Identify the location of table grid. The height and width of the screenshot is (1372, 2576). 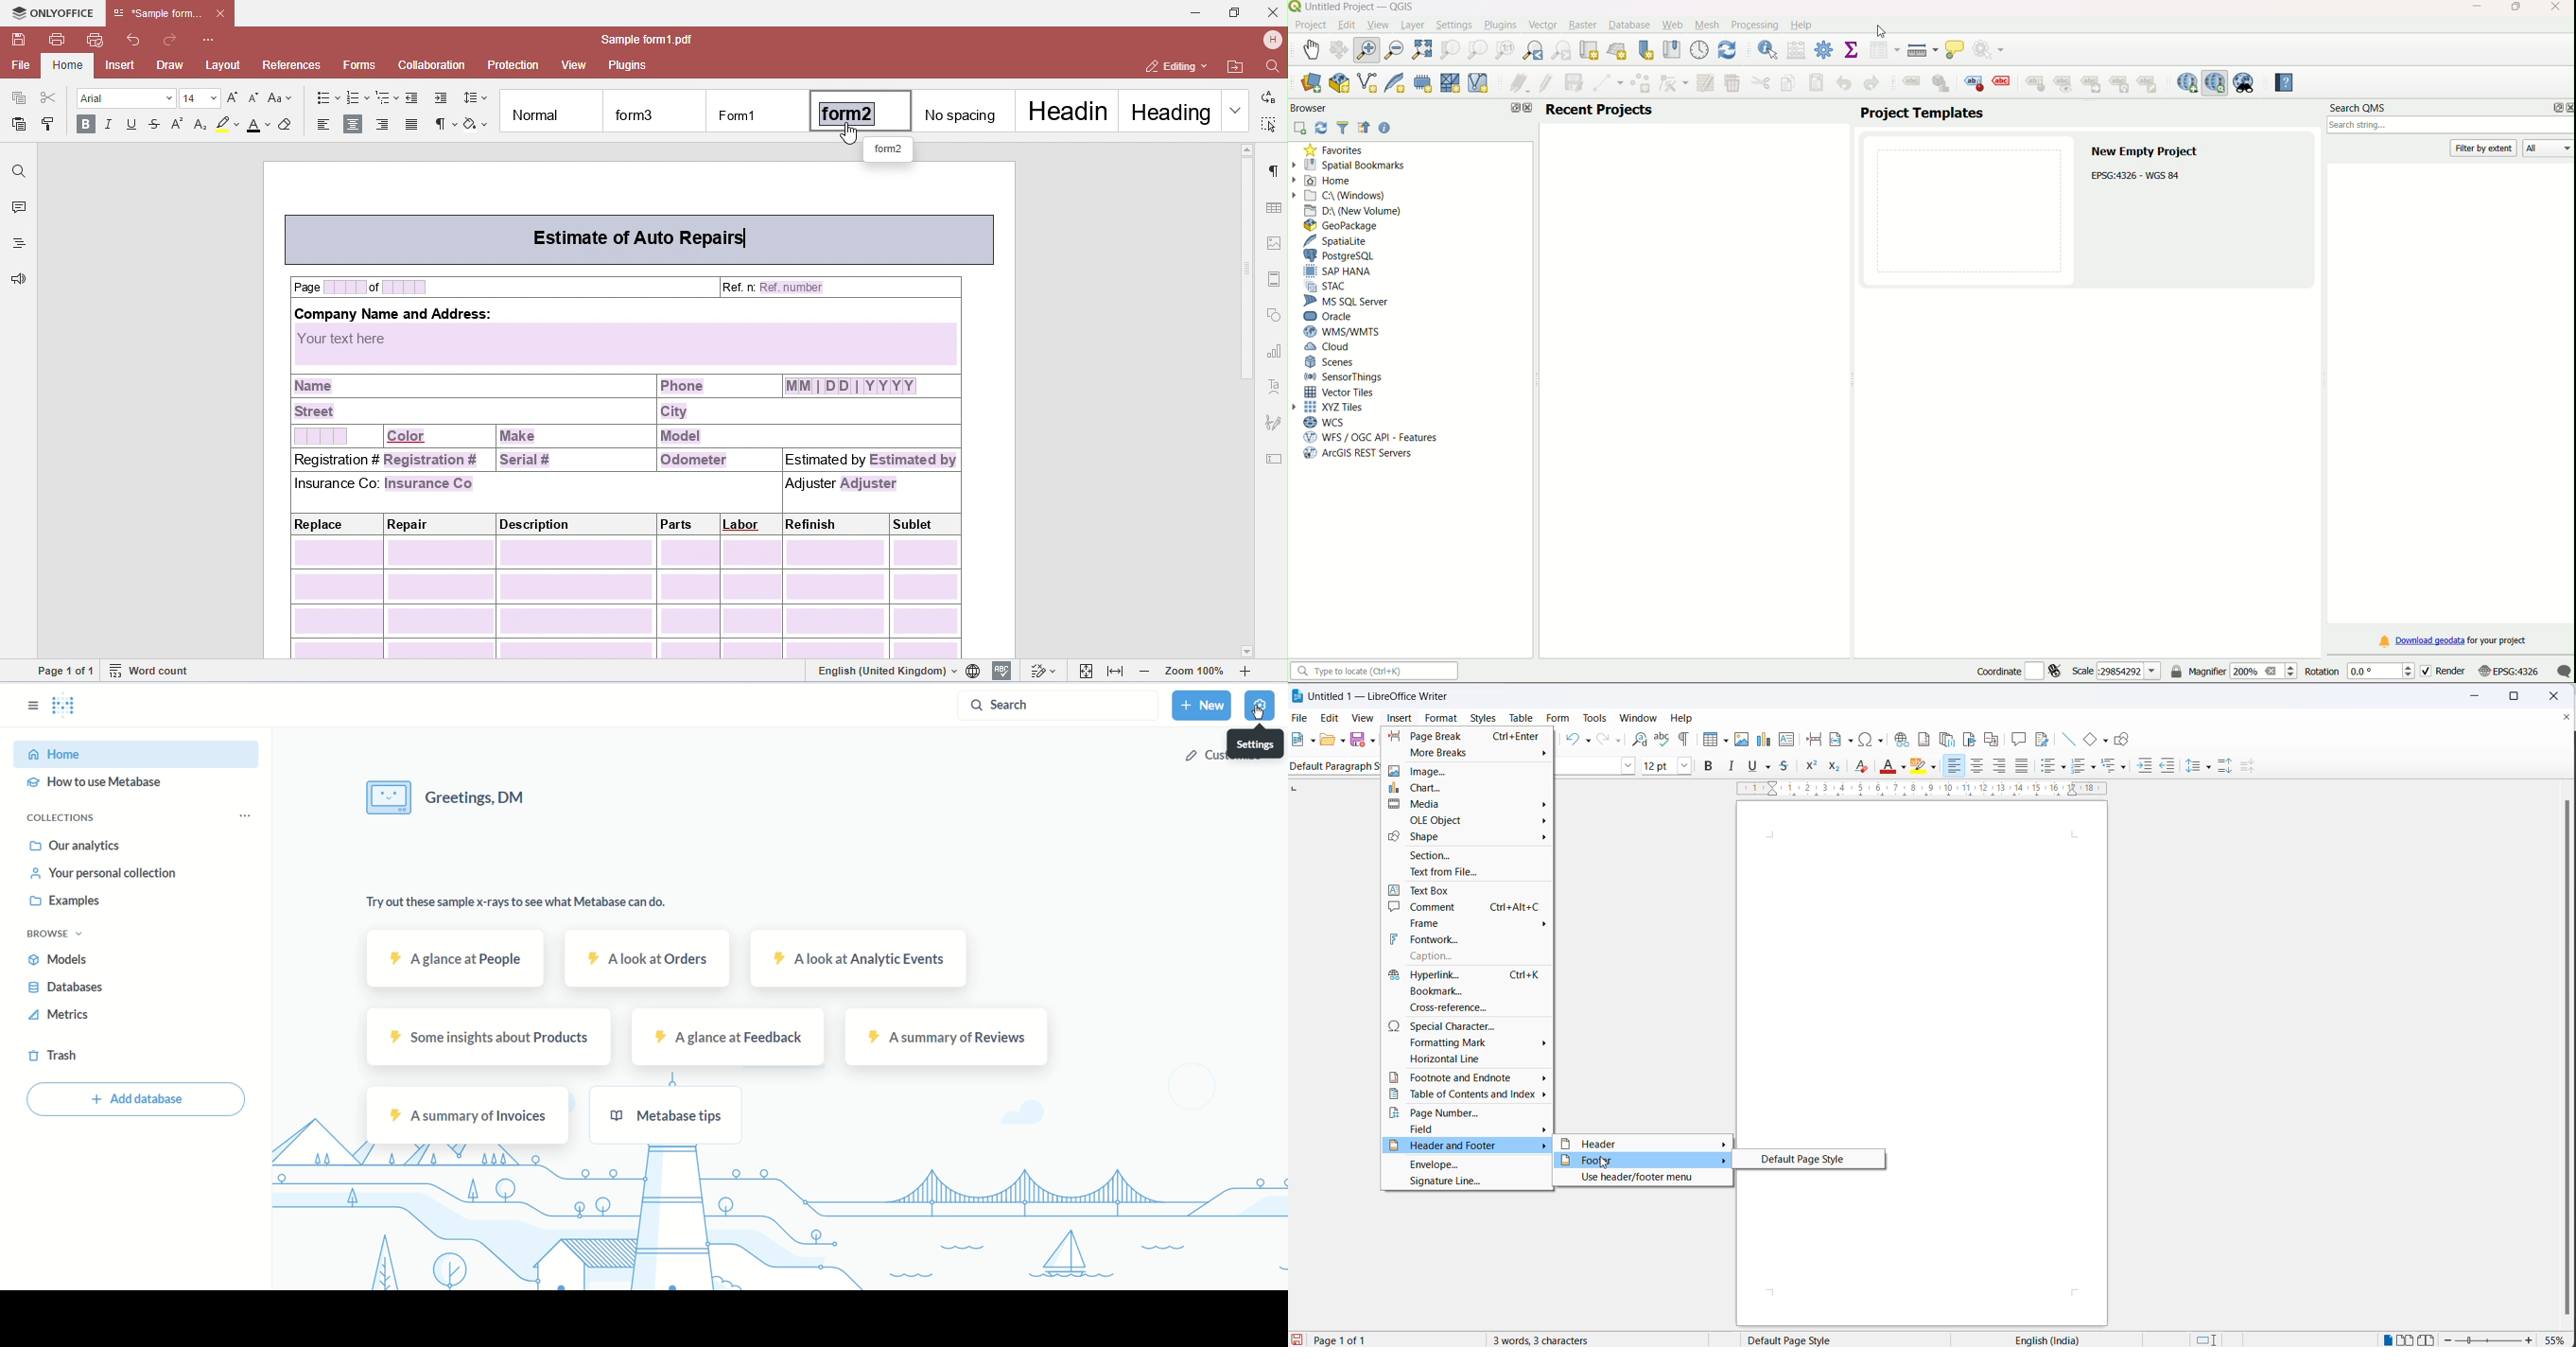
(1723, 738).